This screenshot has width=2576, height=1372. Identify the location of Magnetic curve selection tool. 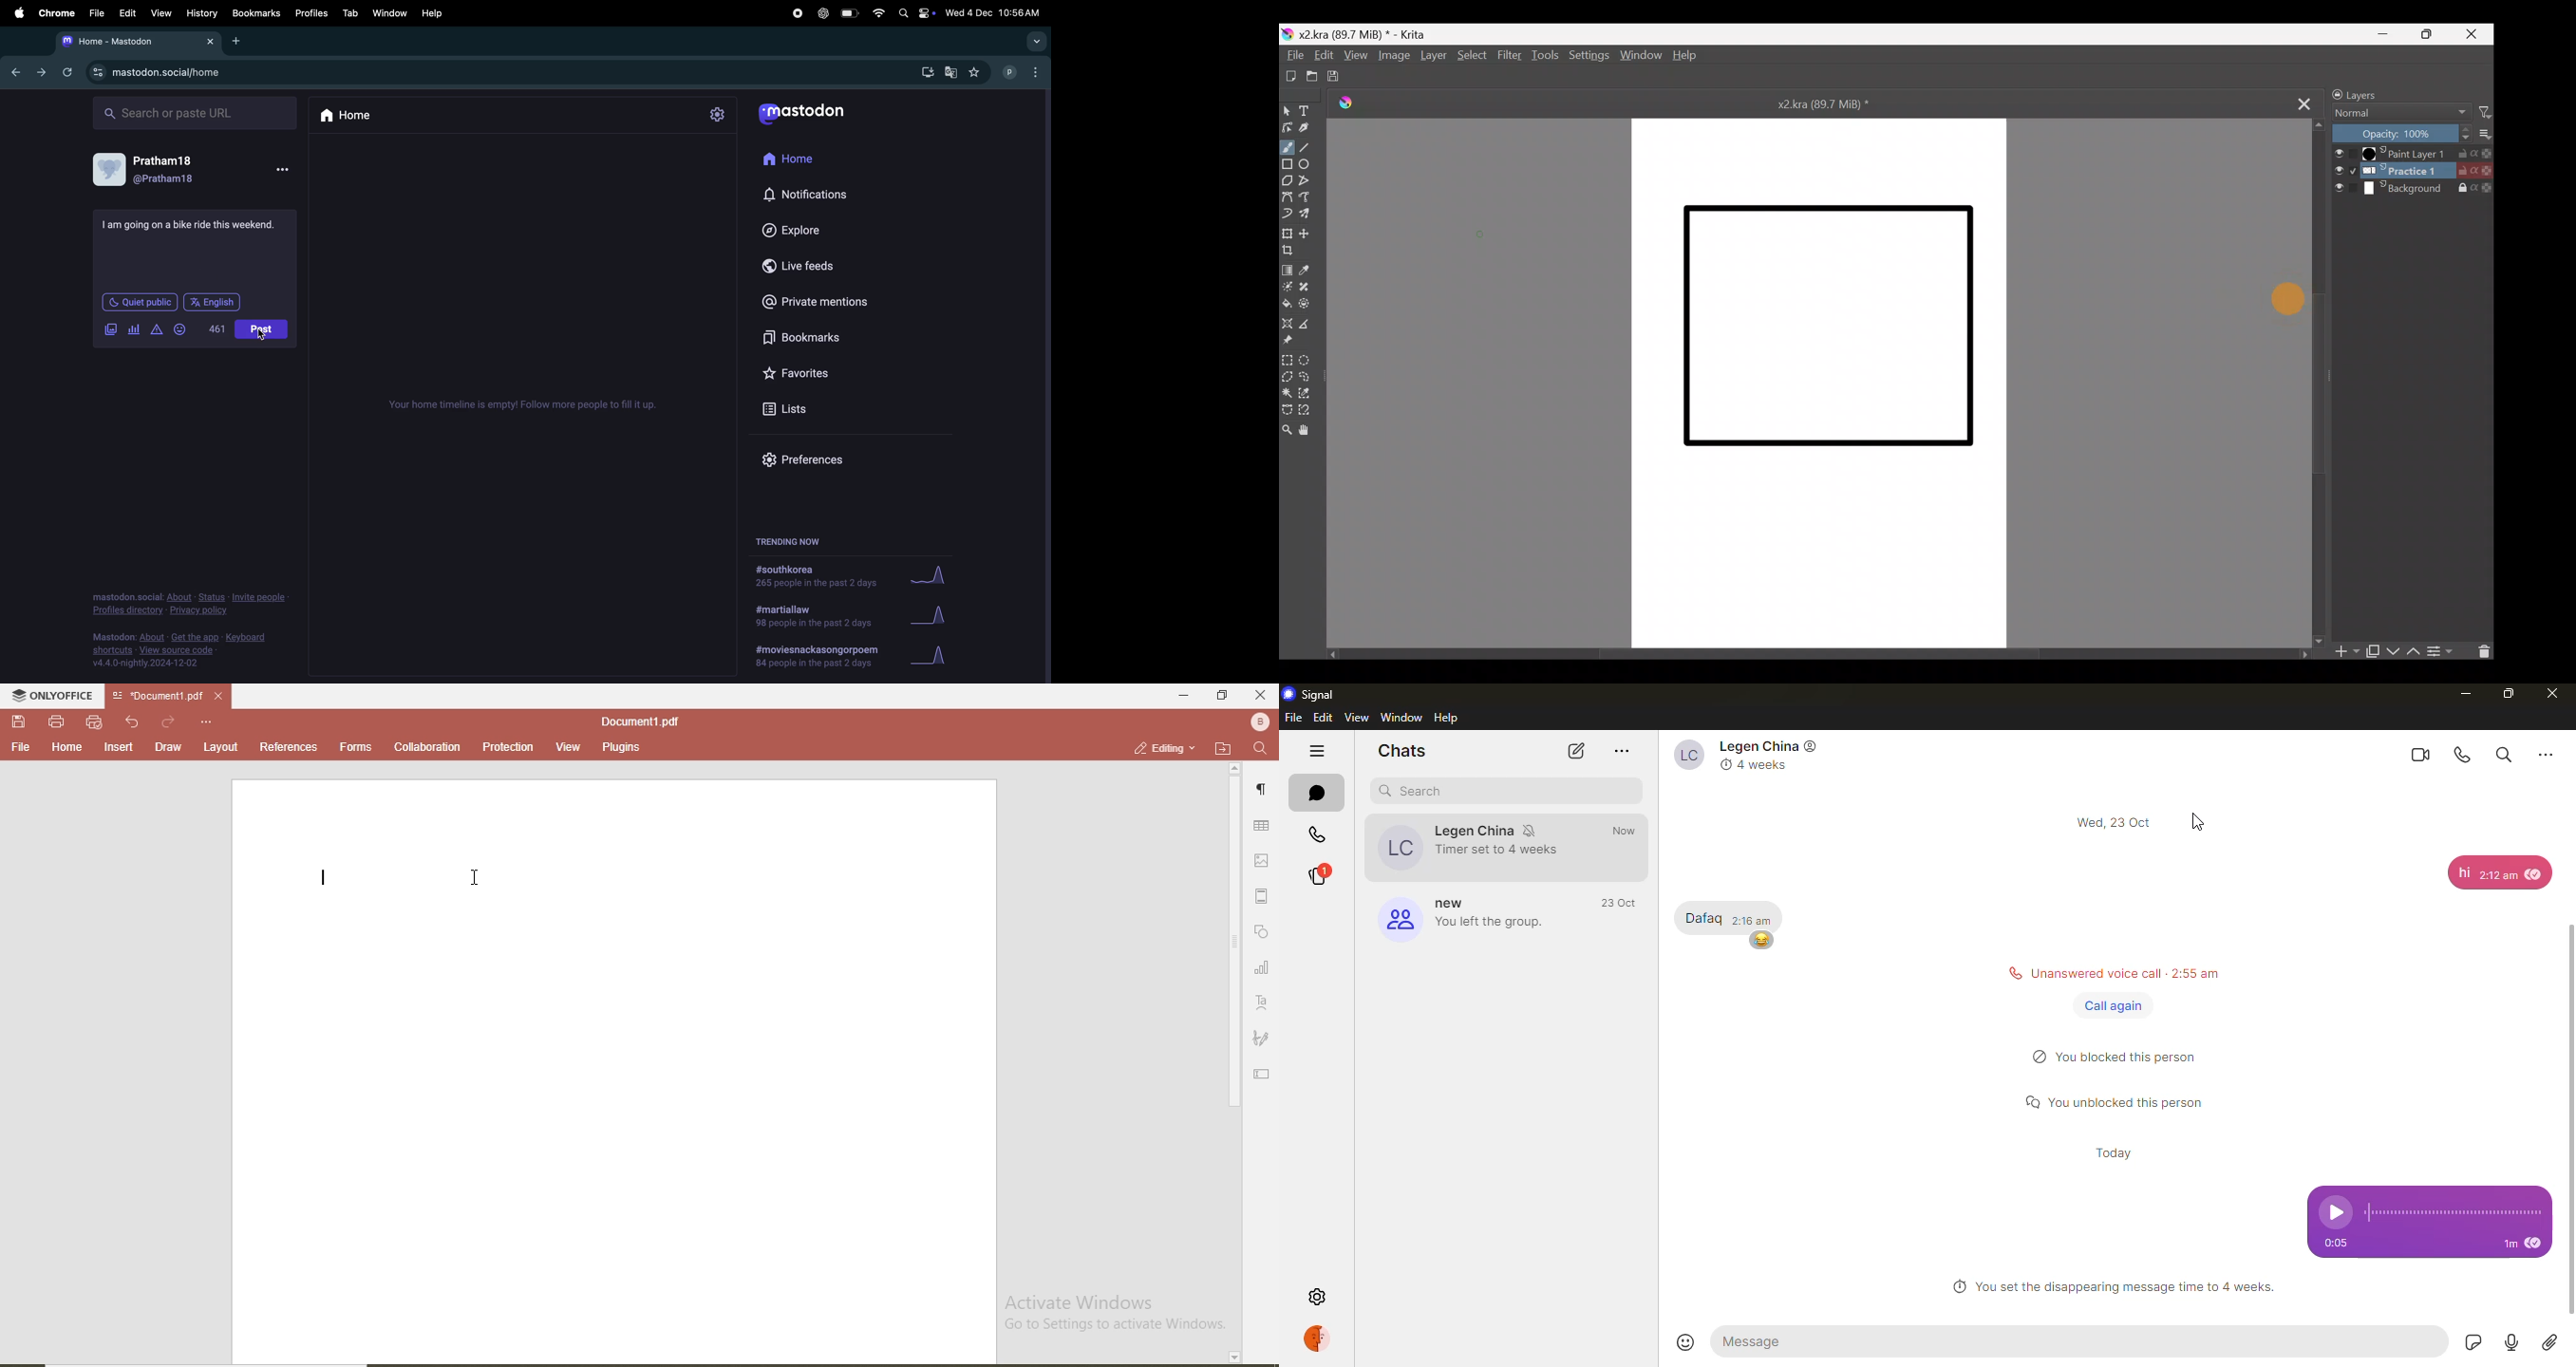
(1309, 410).